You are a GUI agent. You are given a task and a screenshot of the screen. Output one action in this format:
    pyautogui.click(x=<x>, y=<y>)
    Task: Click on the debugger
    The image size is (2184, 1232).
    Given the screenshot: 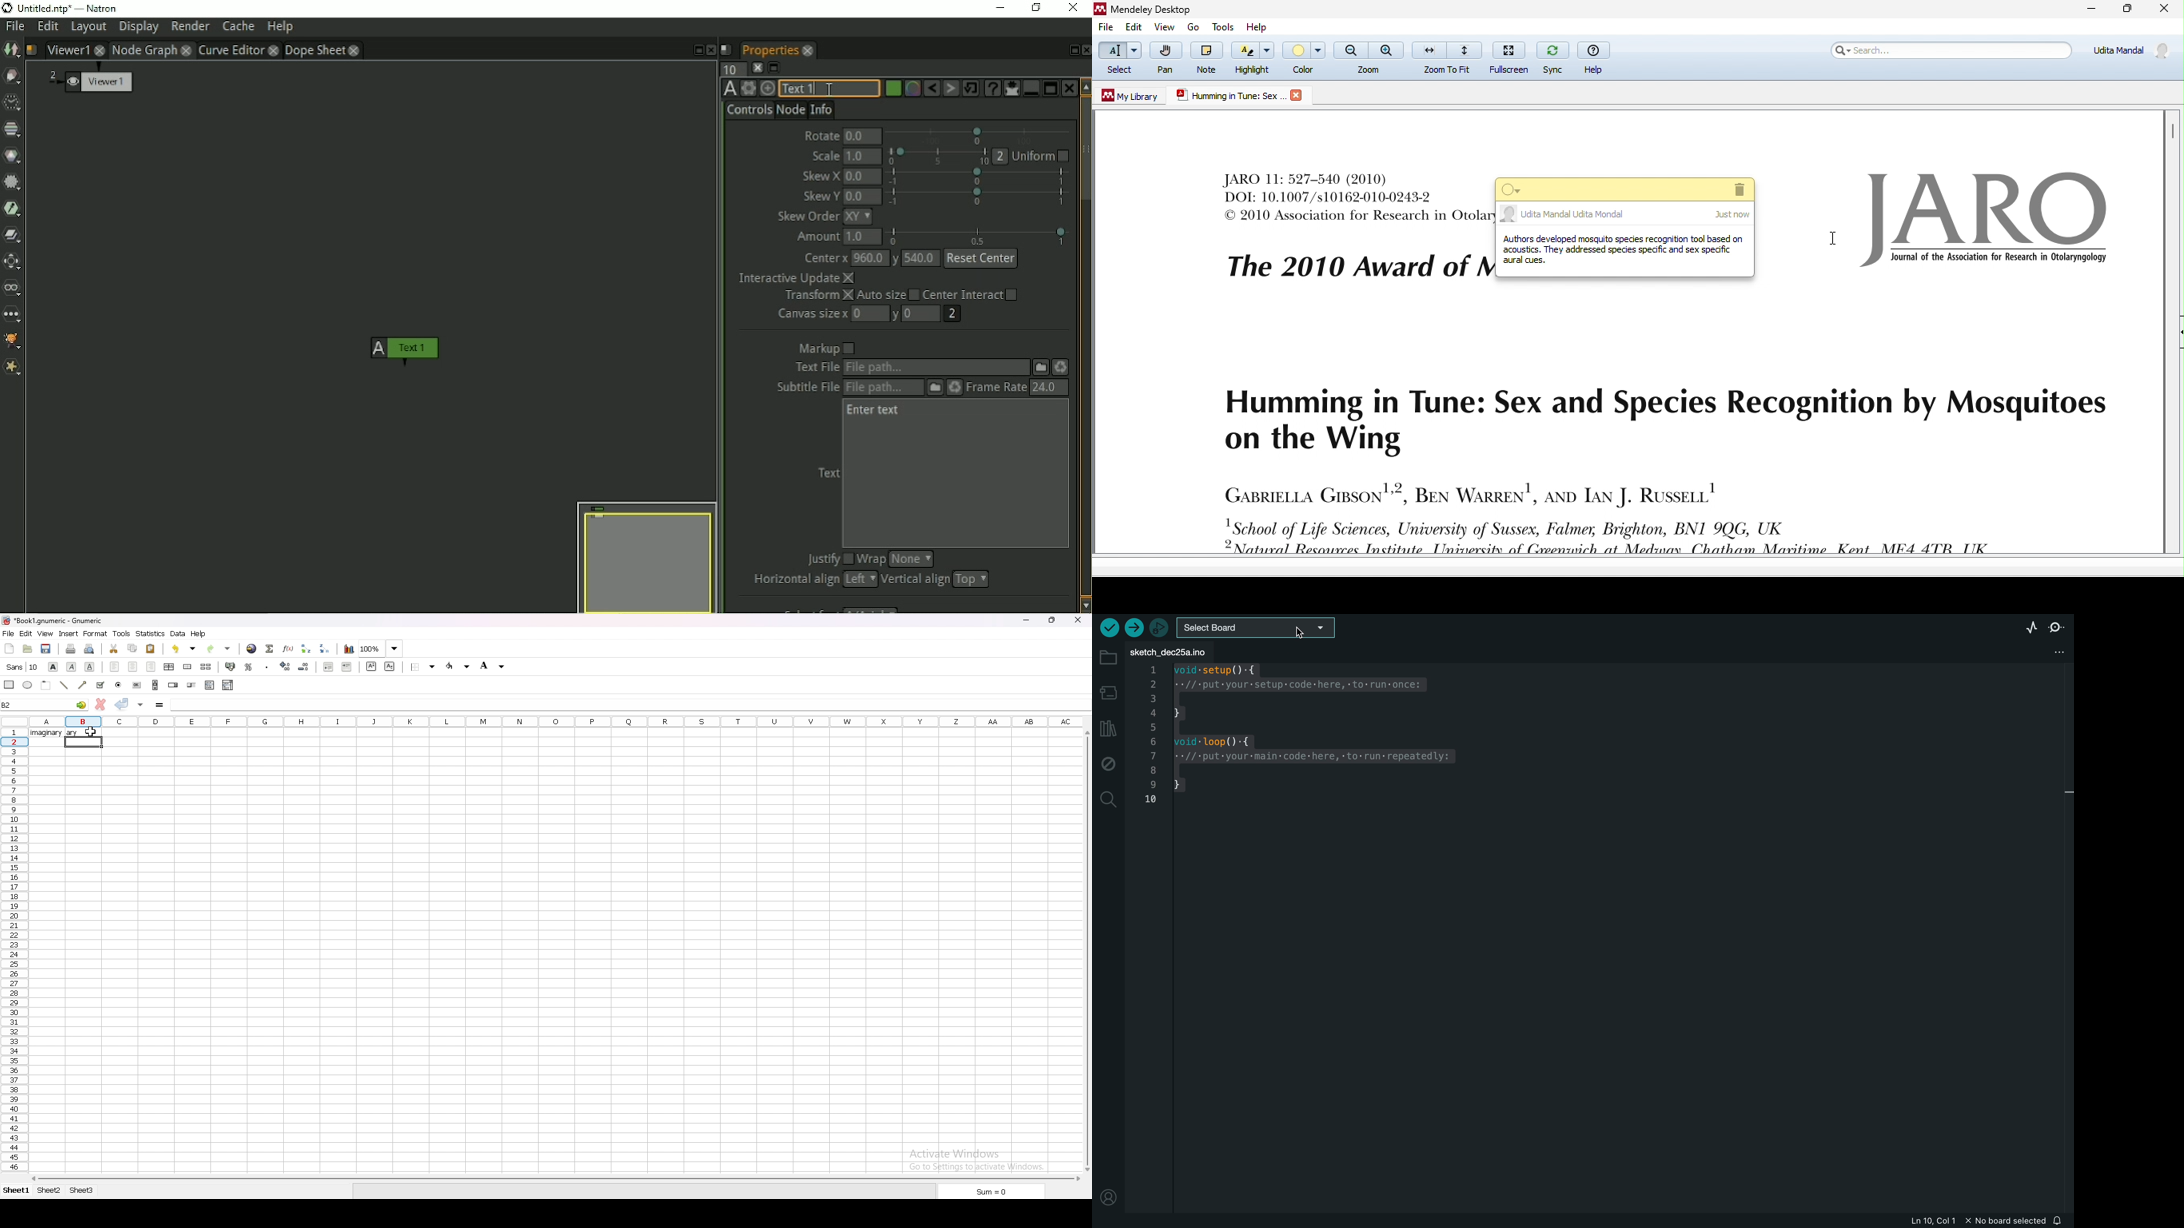 What is the action you would take?
    pyautogui.click(x=1159, y=628)
    